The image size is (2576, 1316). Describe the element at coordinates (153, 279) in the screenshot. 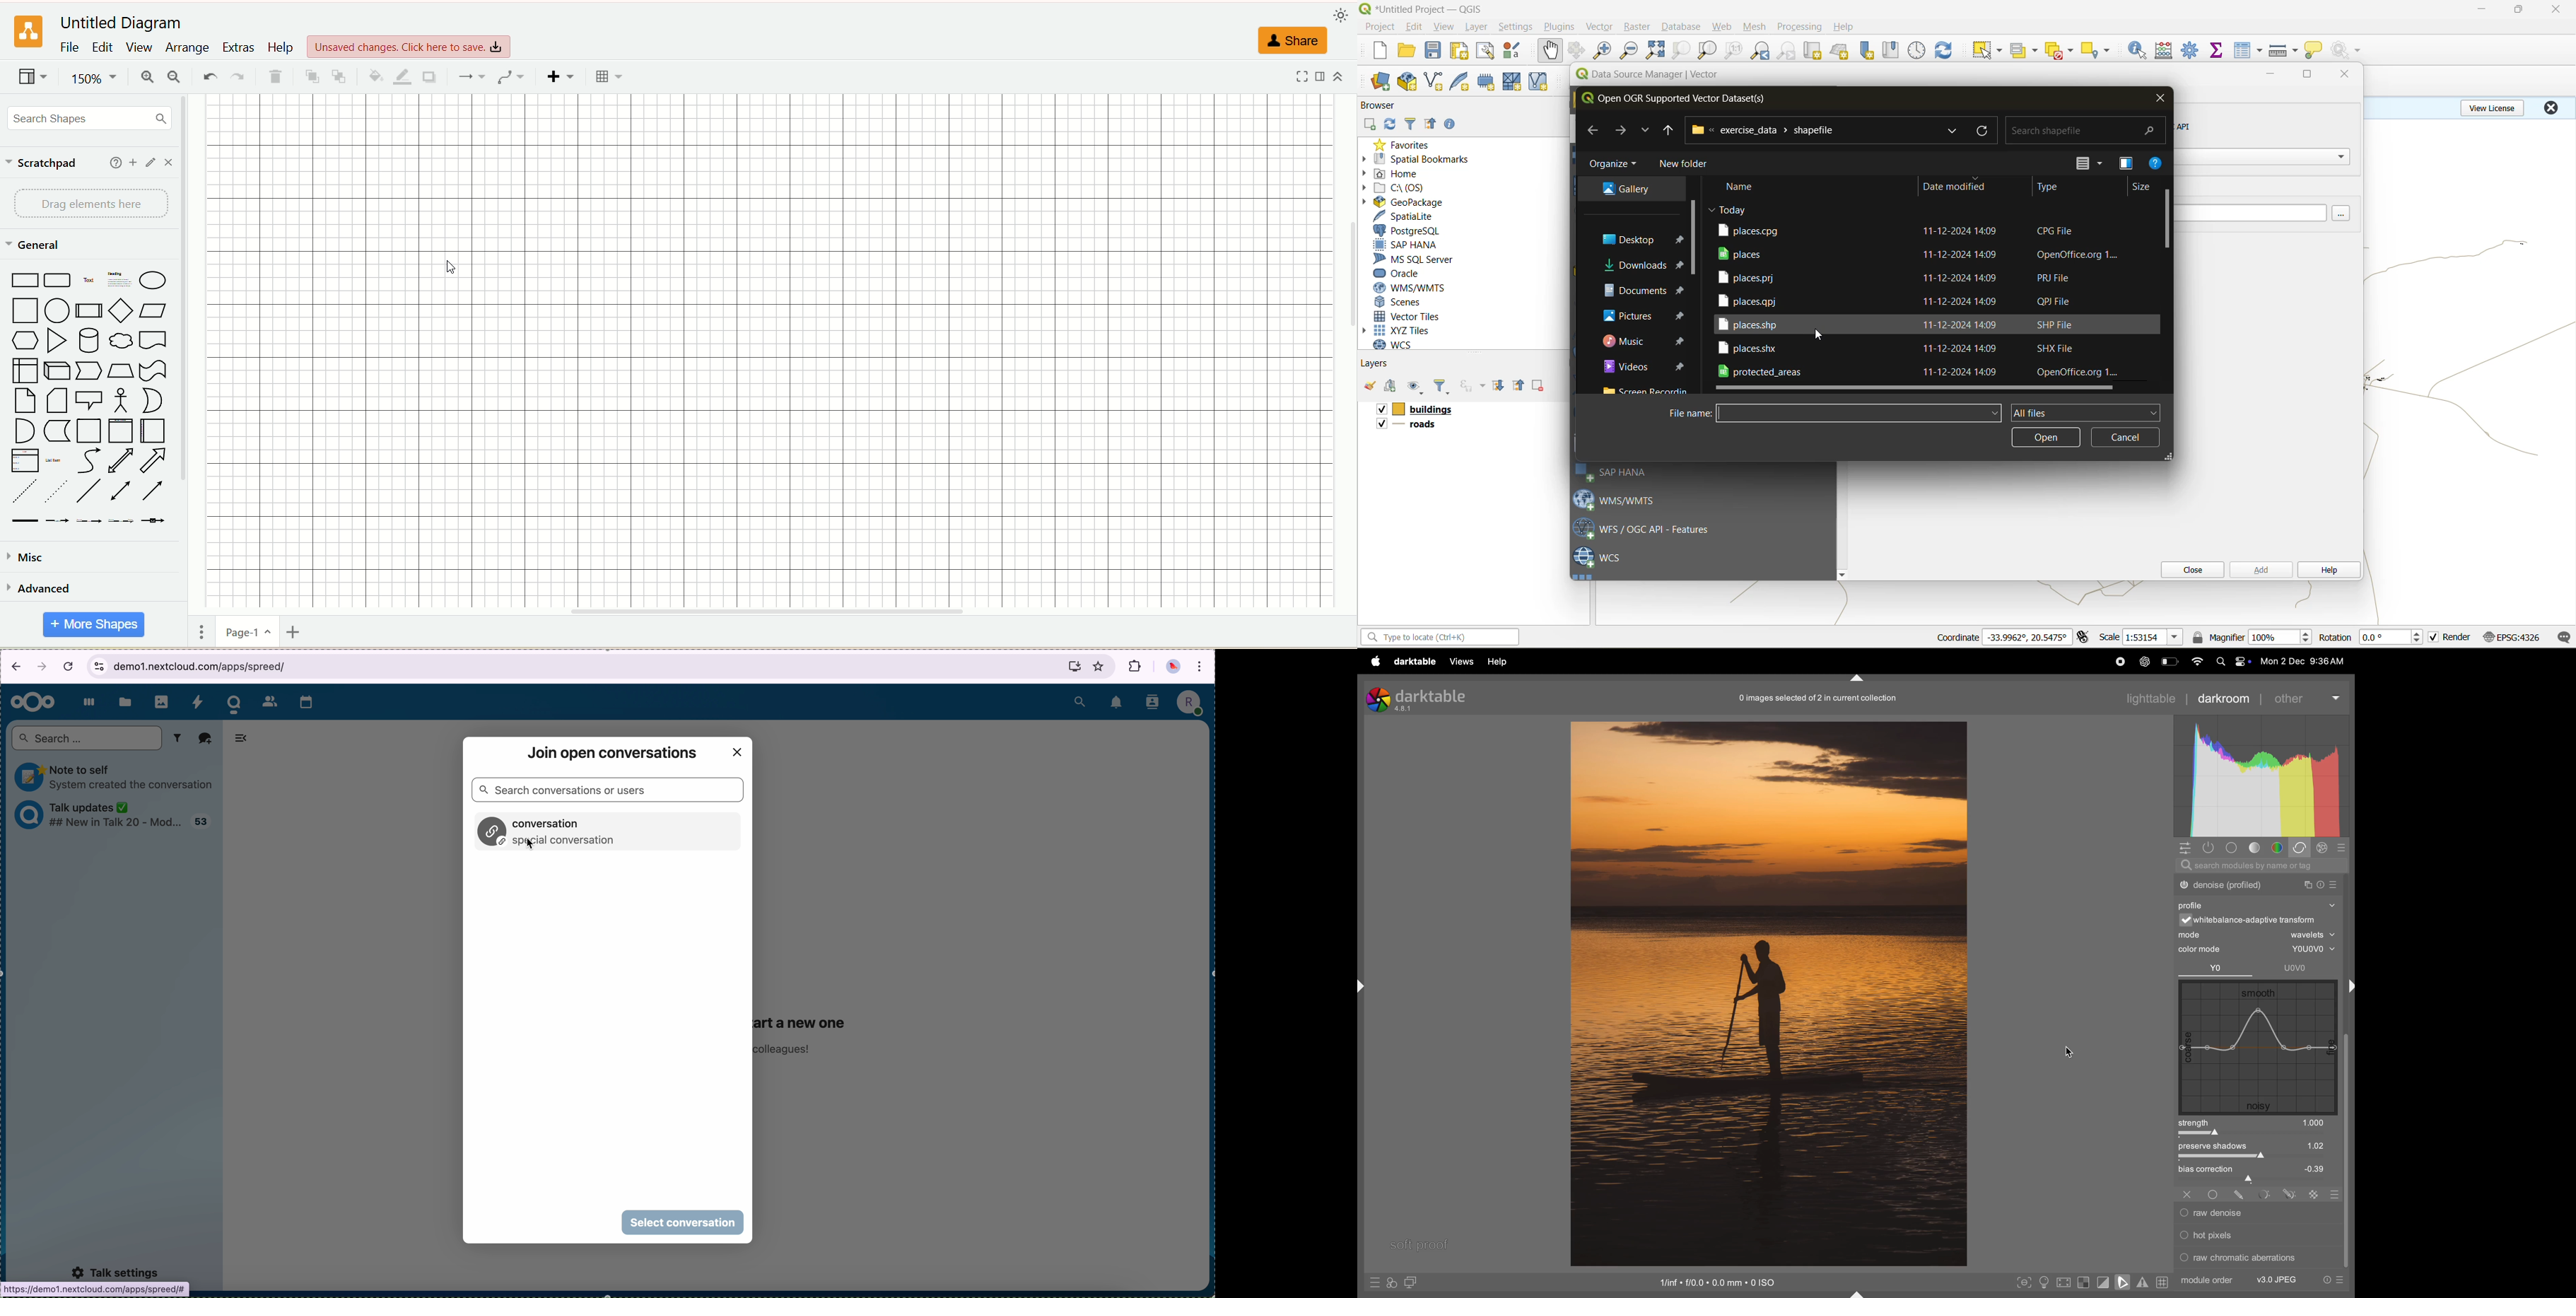

I see `ellipse` at that location.